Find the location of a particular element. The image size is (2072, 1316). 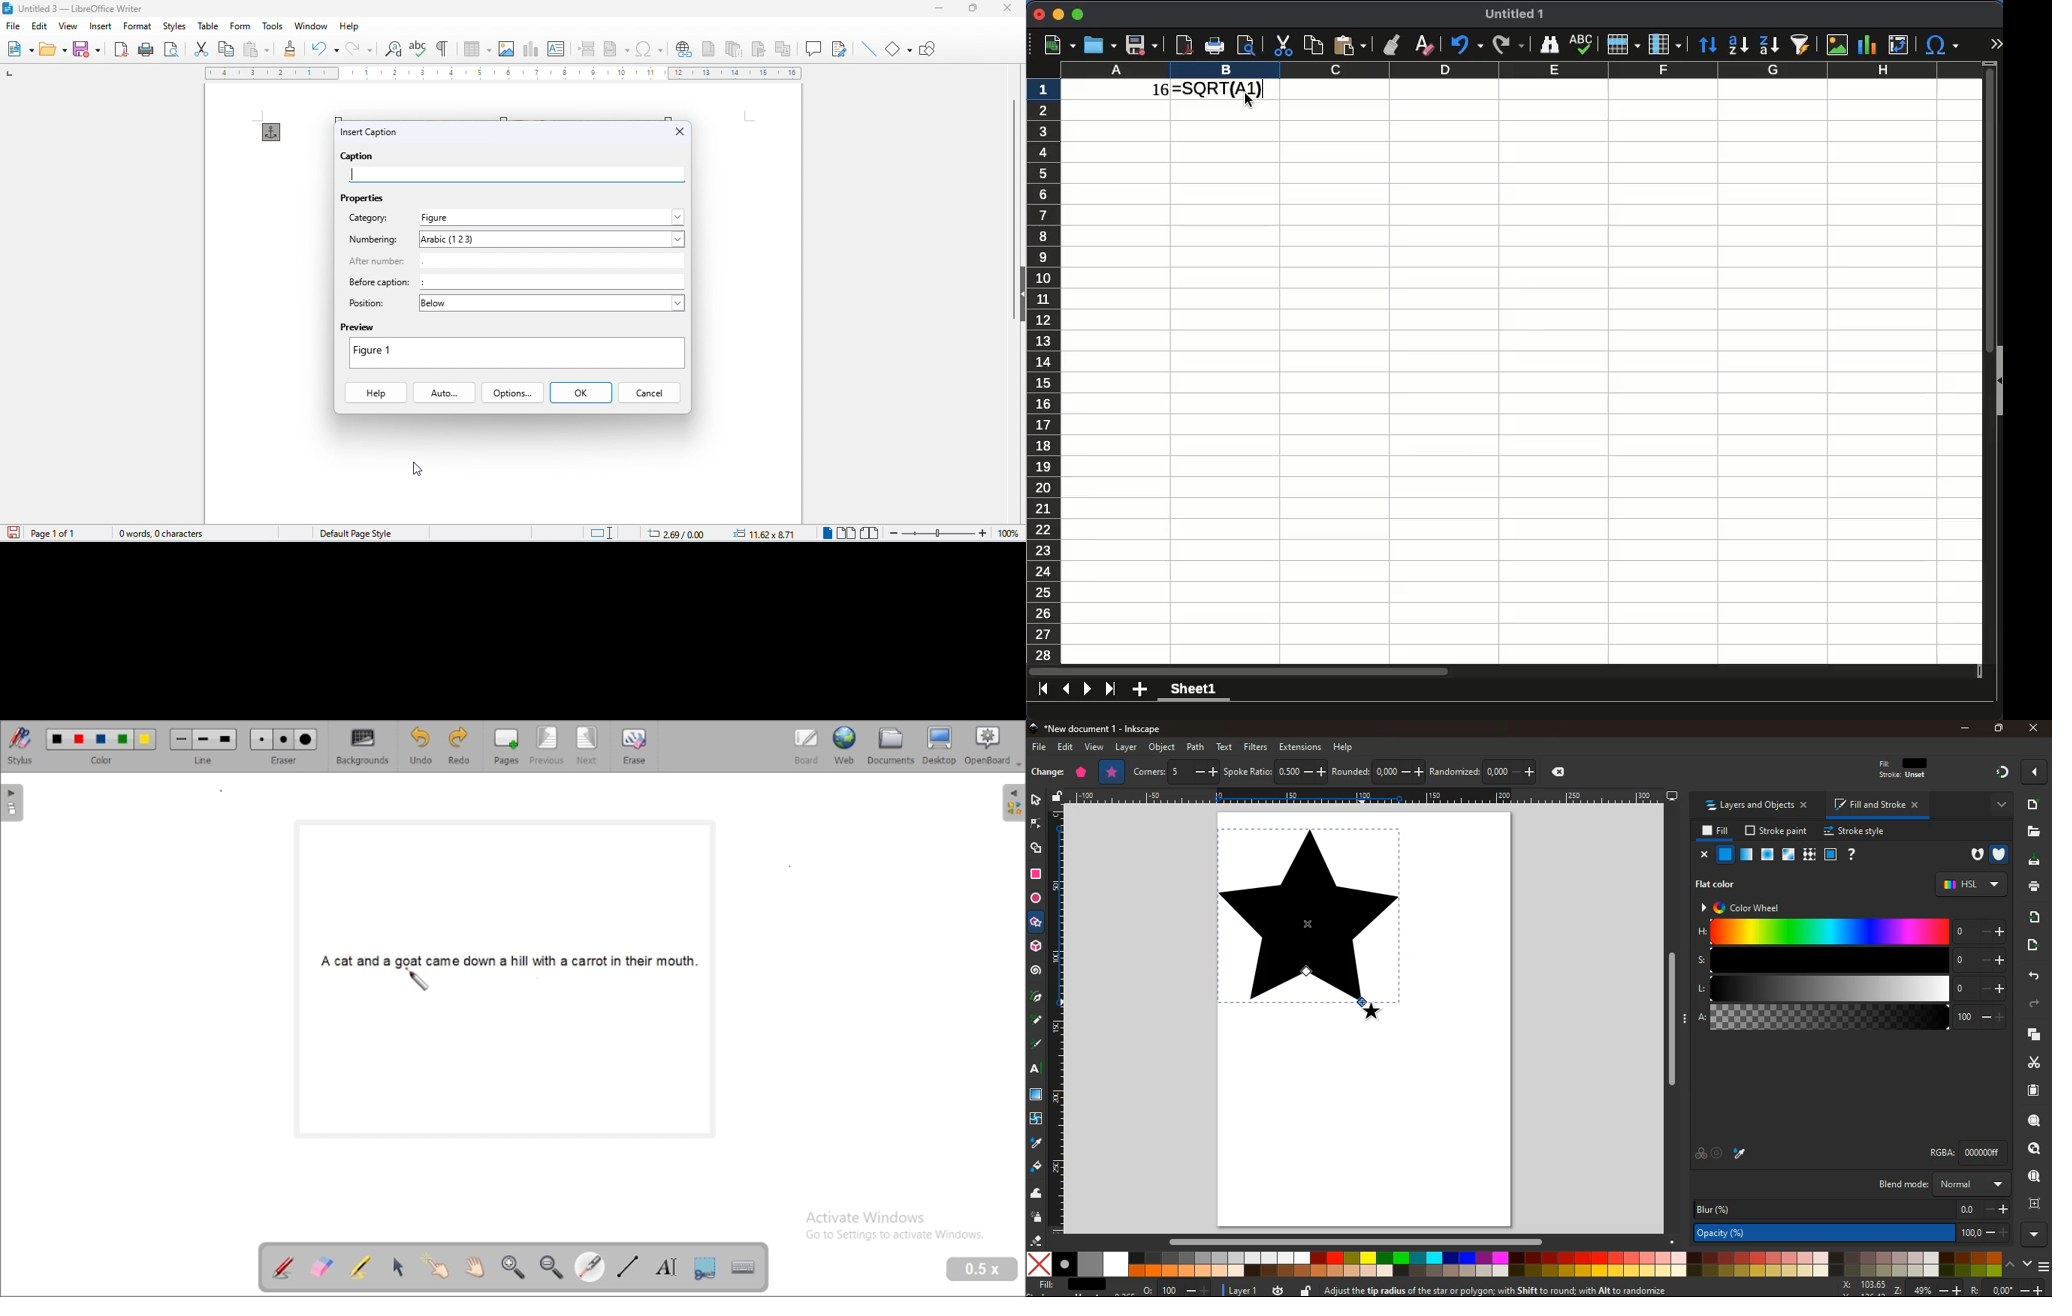

expand  is located at coordinates (1993, 45).